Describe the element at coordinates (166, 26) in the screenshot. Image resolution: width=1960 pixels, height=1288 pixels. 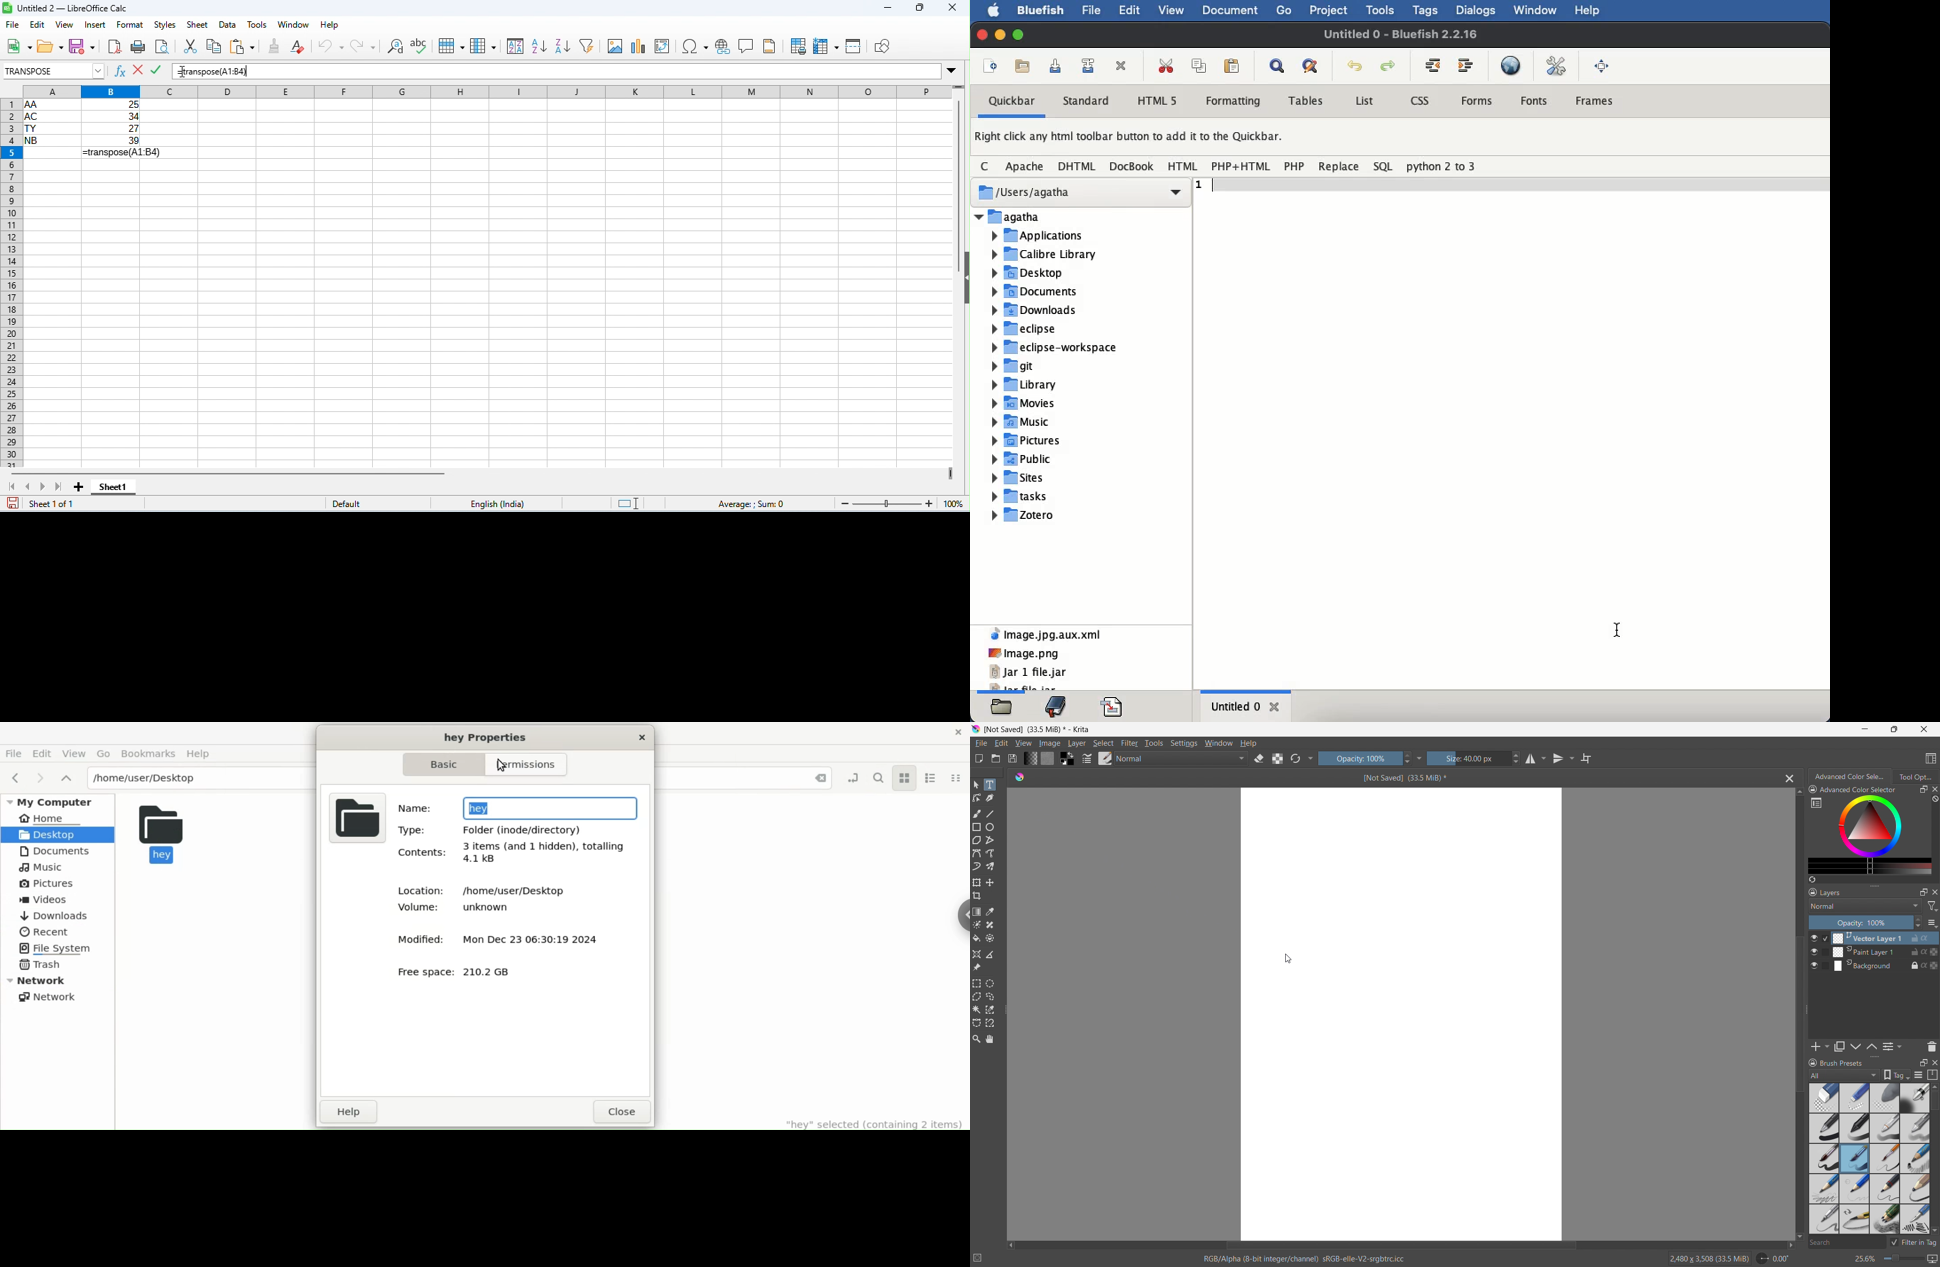
I see `styles` at that location.